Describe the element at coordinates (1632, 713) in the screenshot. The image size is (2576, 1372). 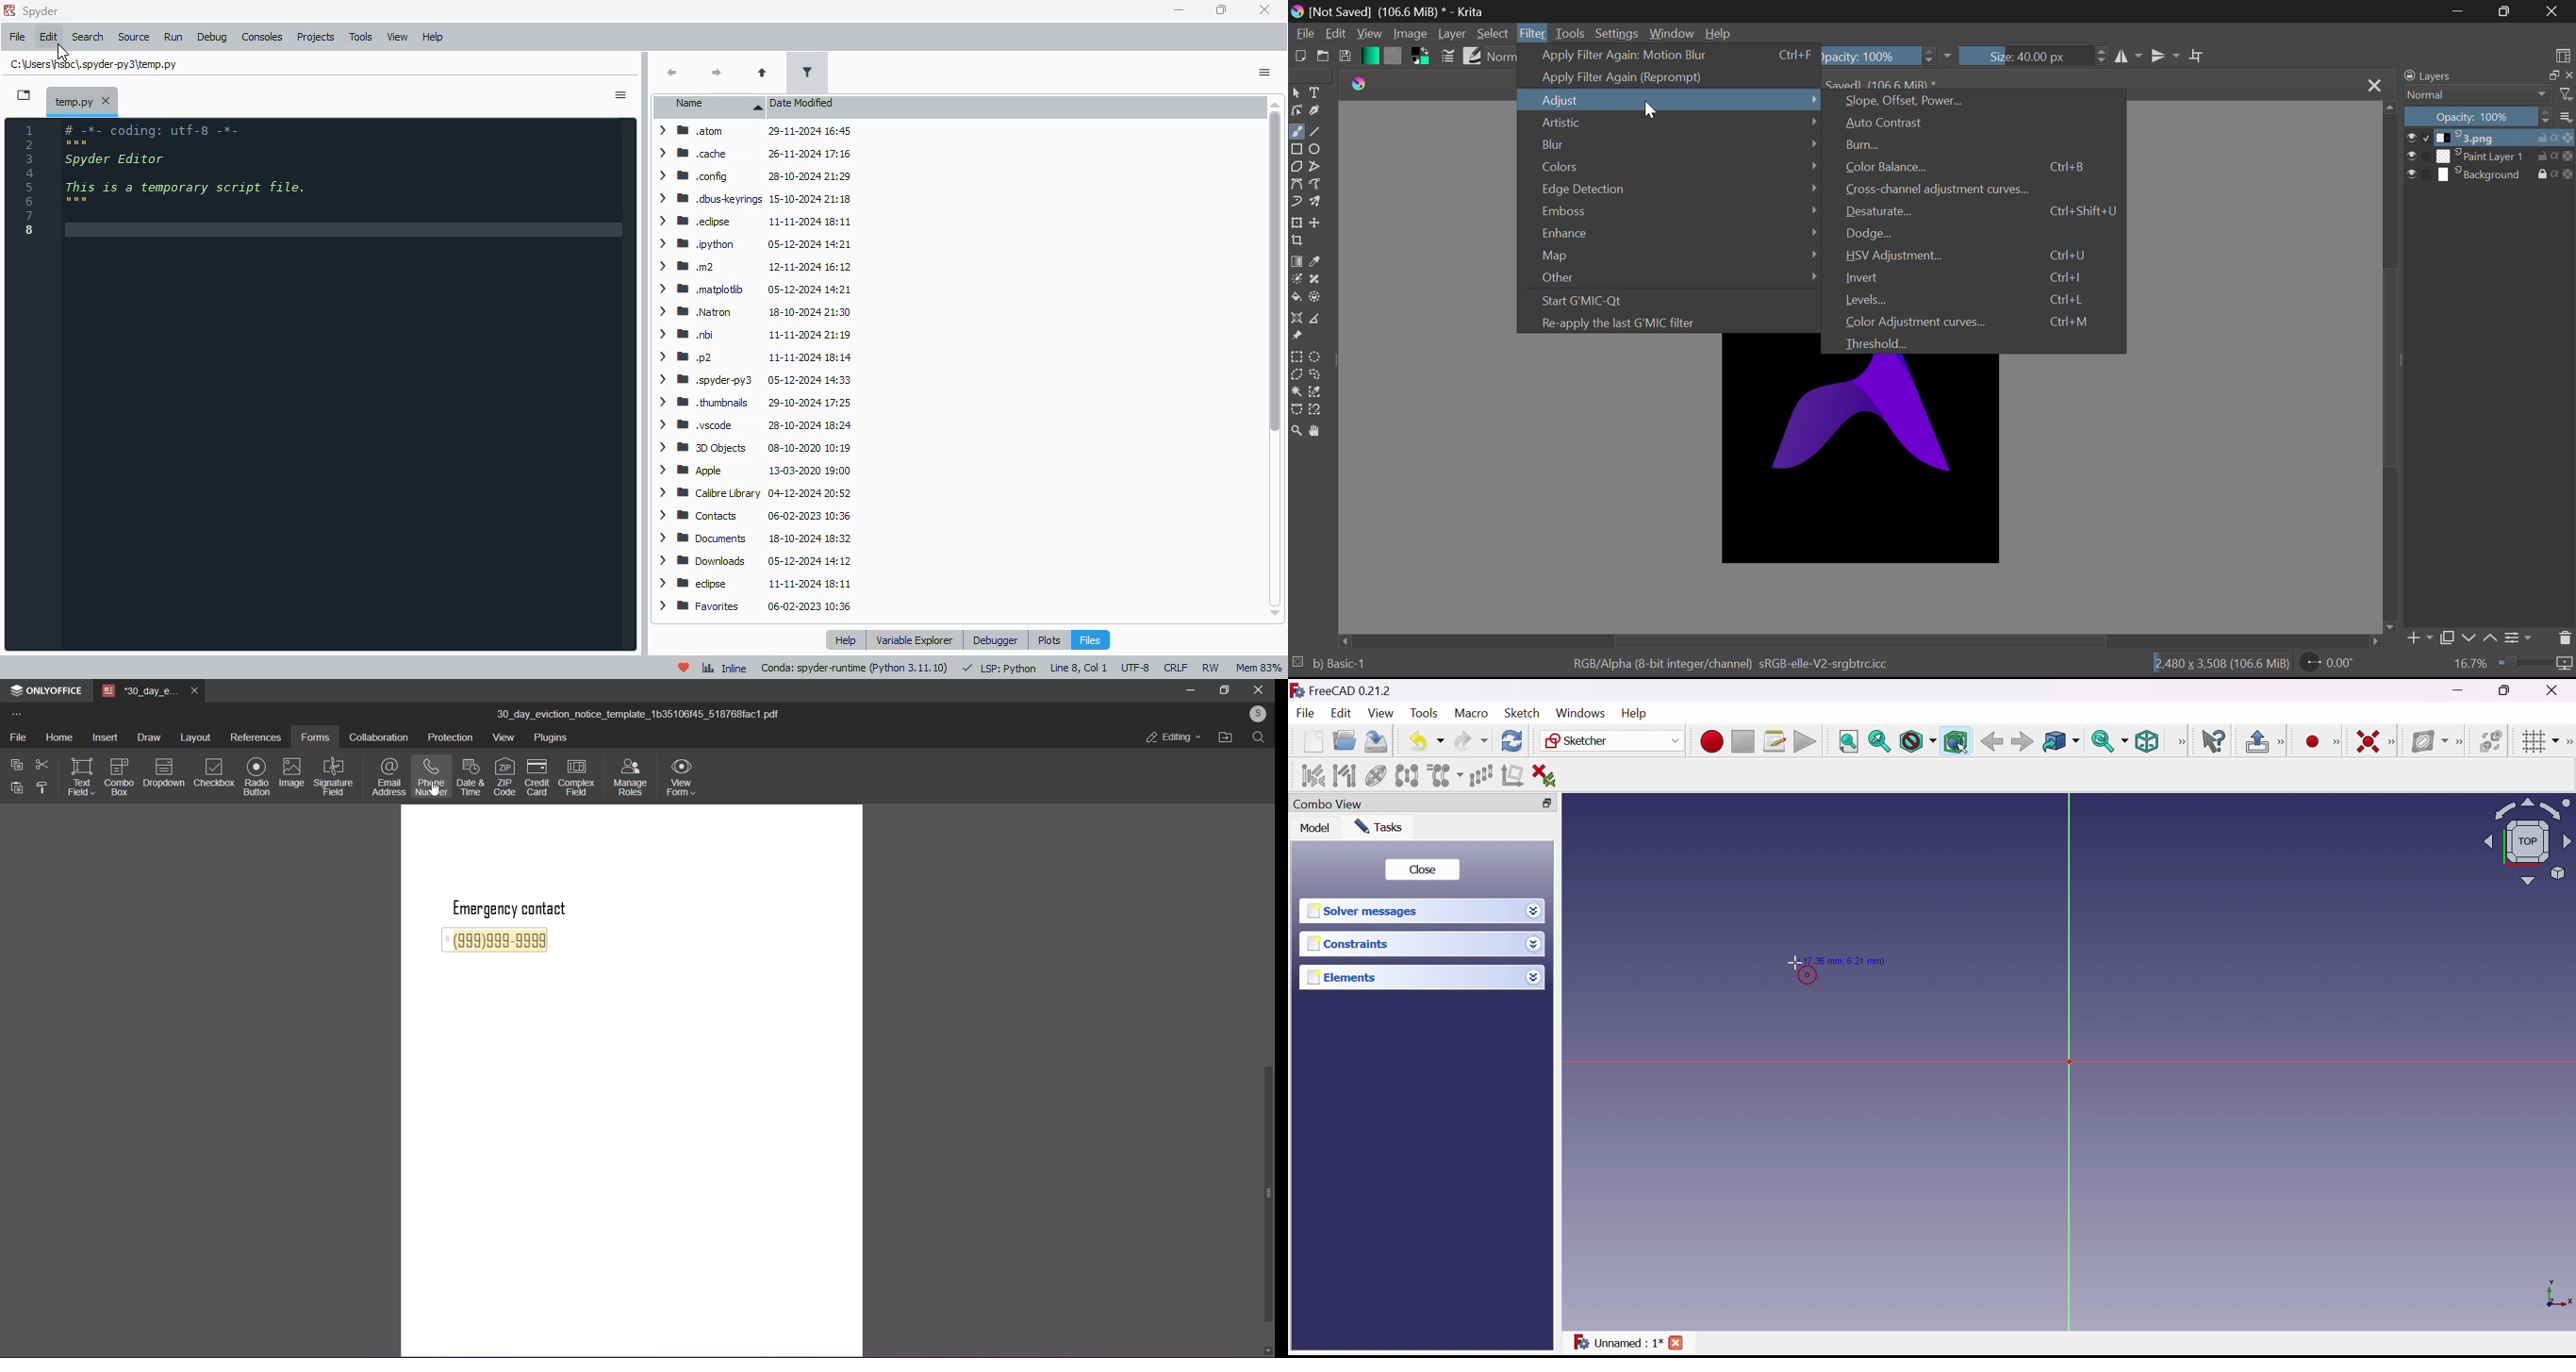
I see `Help` at that location.